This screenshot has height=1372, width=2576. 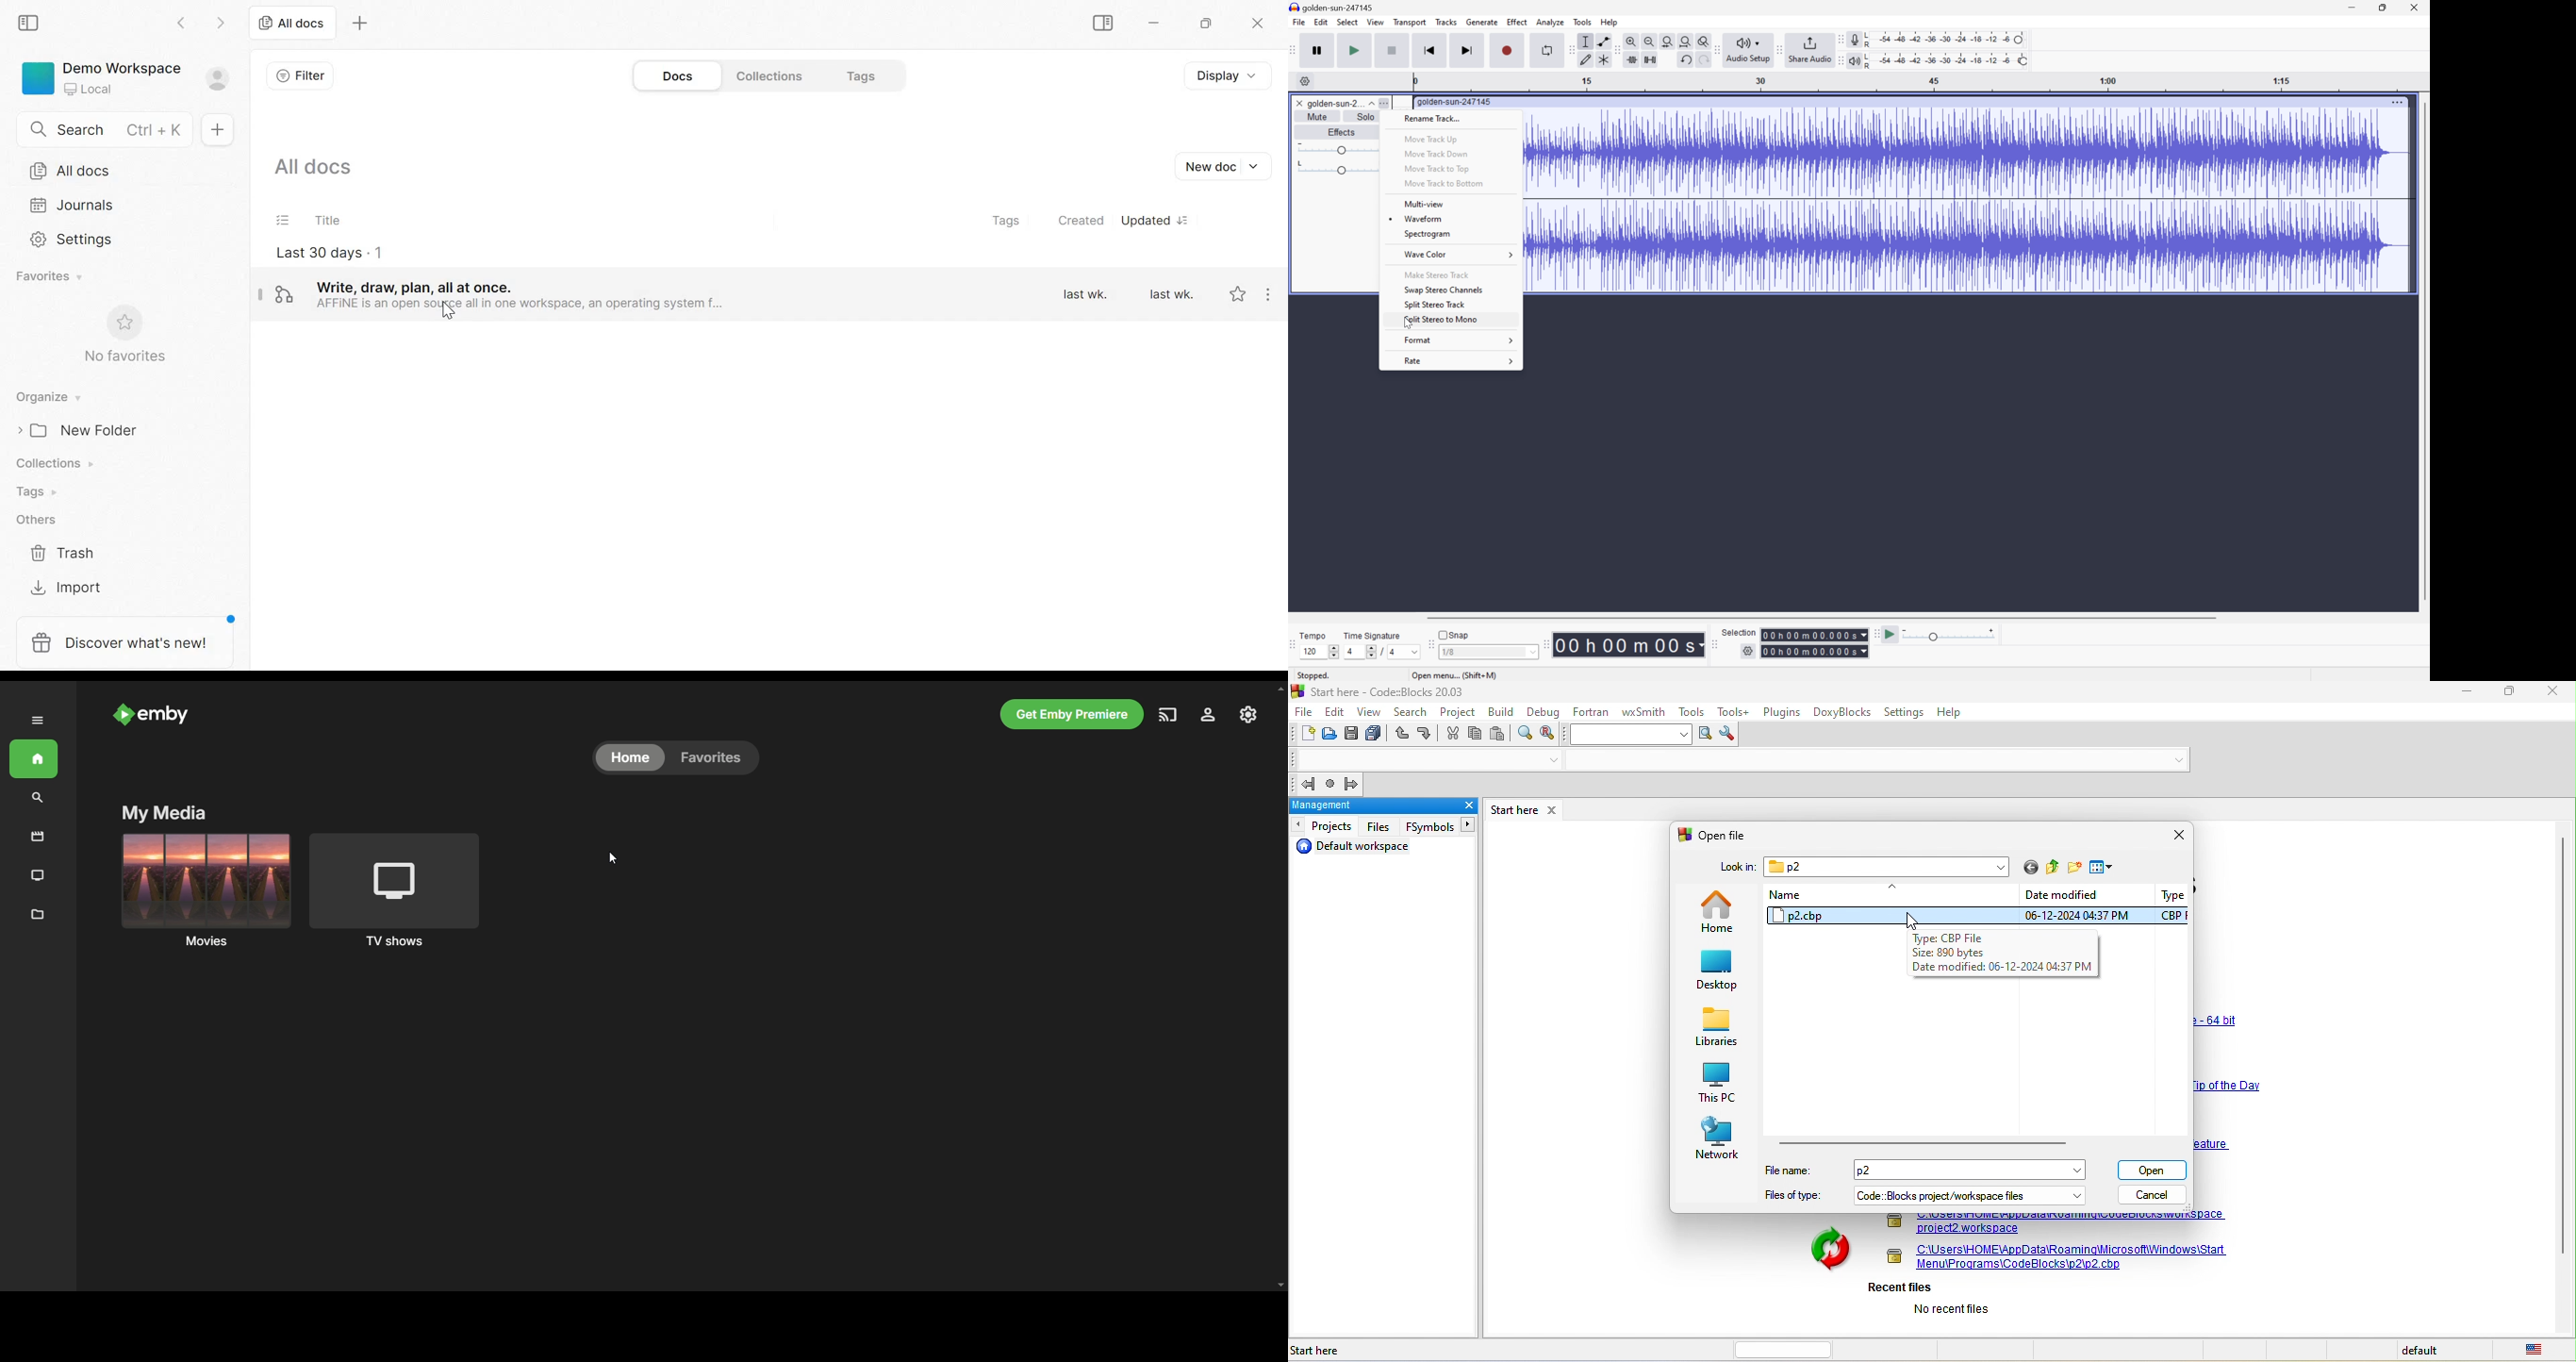 What do you see at coordinates (1711, 642) in the screenshot?
I see `Audacity selection toolbar` at bounding box center [1711, 642].